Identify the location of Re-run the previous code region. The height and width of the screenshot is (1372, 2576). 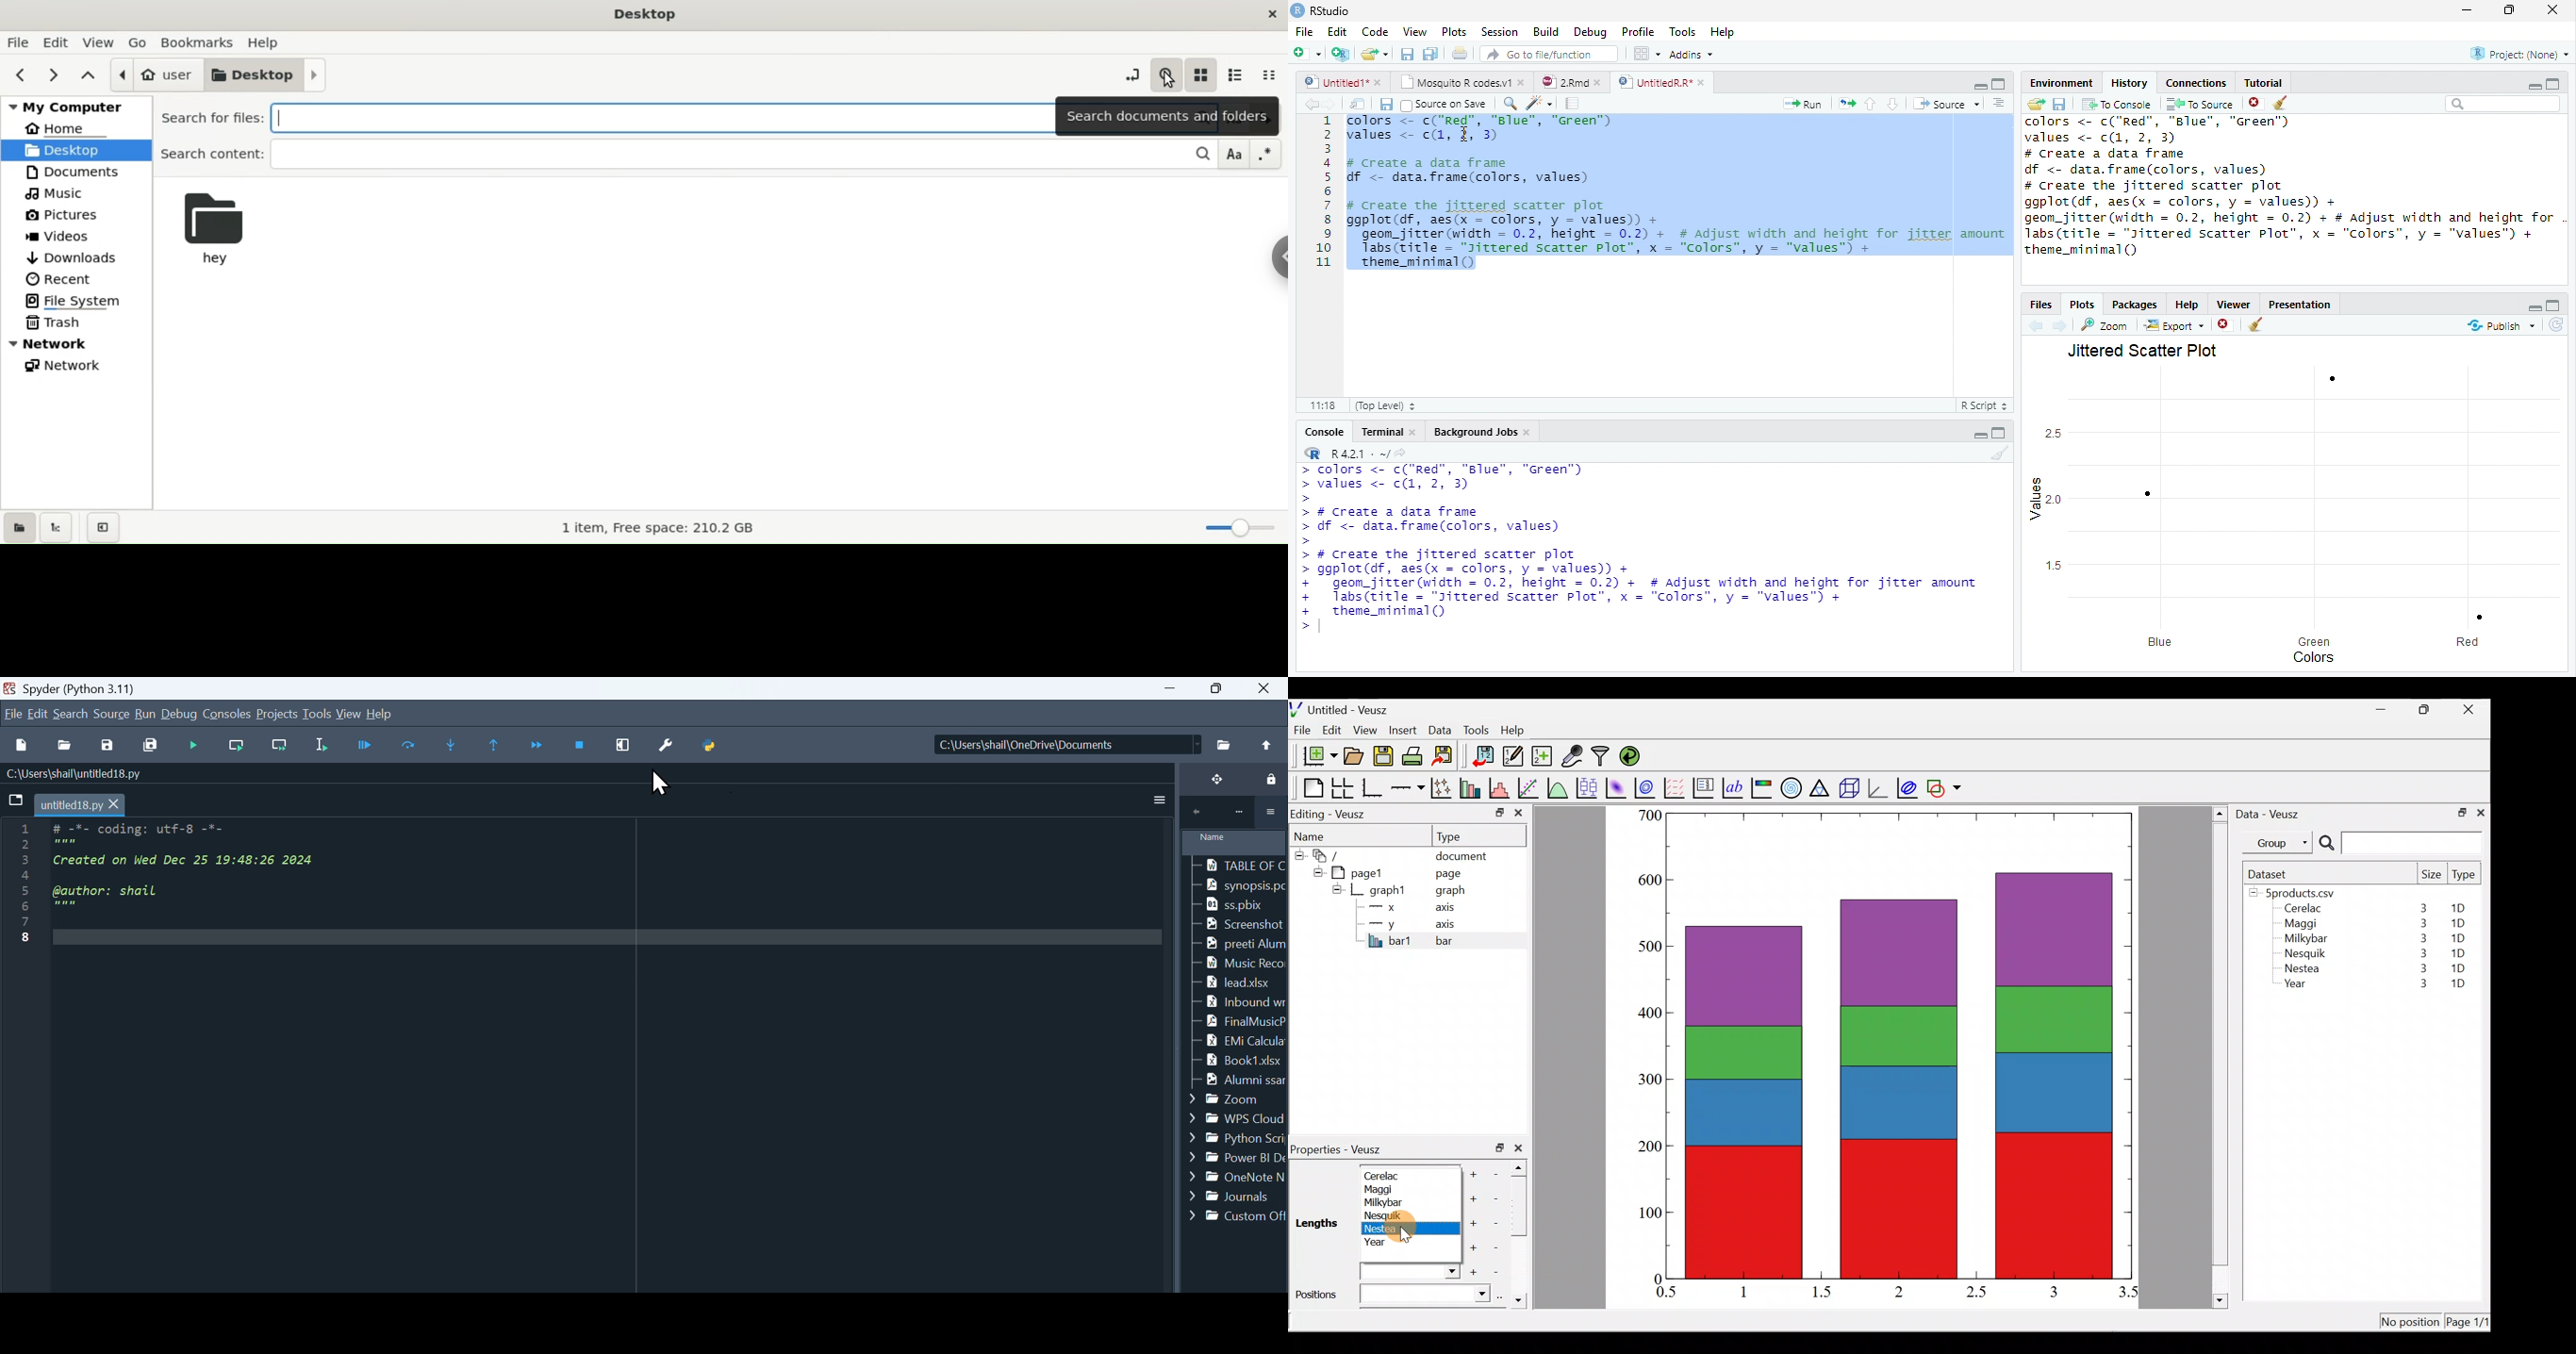
(1846, 104).